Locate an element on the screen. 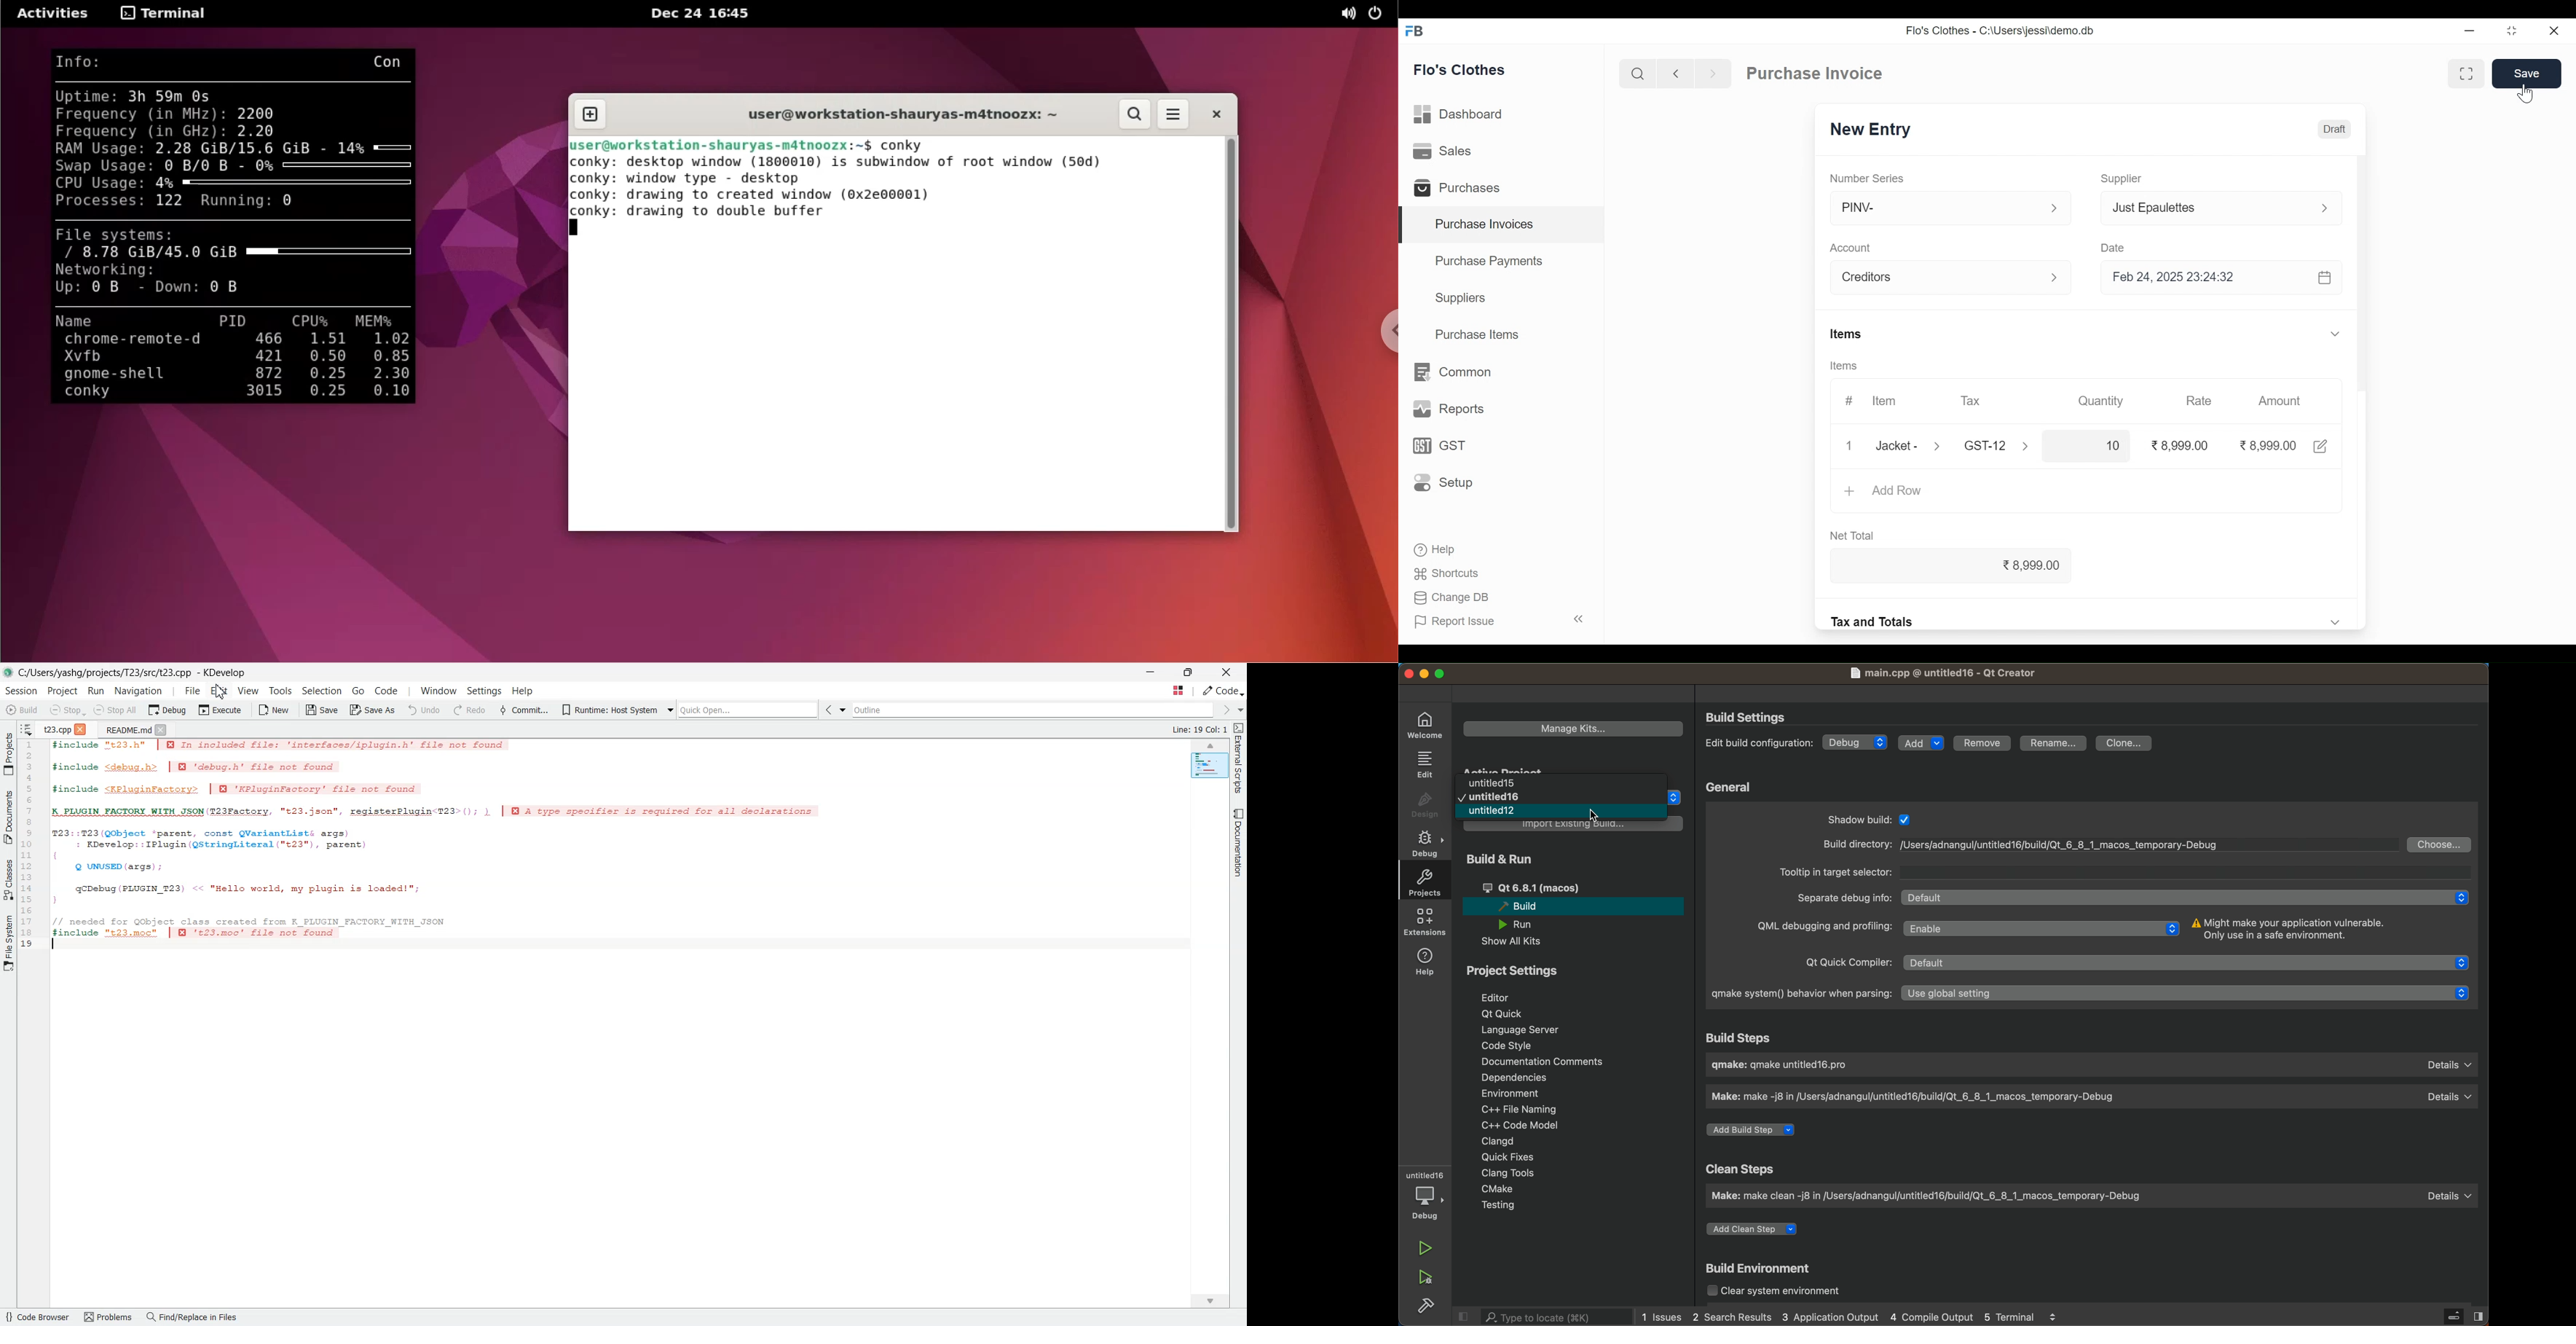 Image resolution: width=2576 pixels, height=1344 pixels. # is located at coordinates (1850, 400).